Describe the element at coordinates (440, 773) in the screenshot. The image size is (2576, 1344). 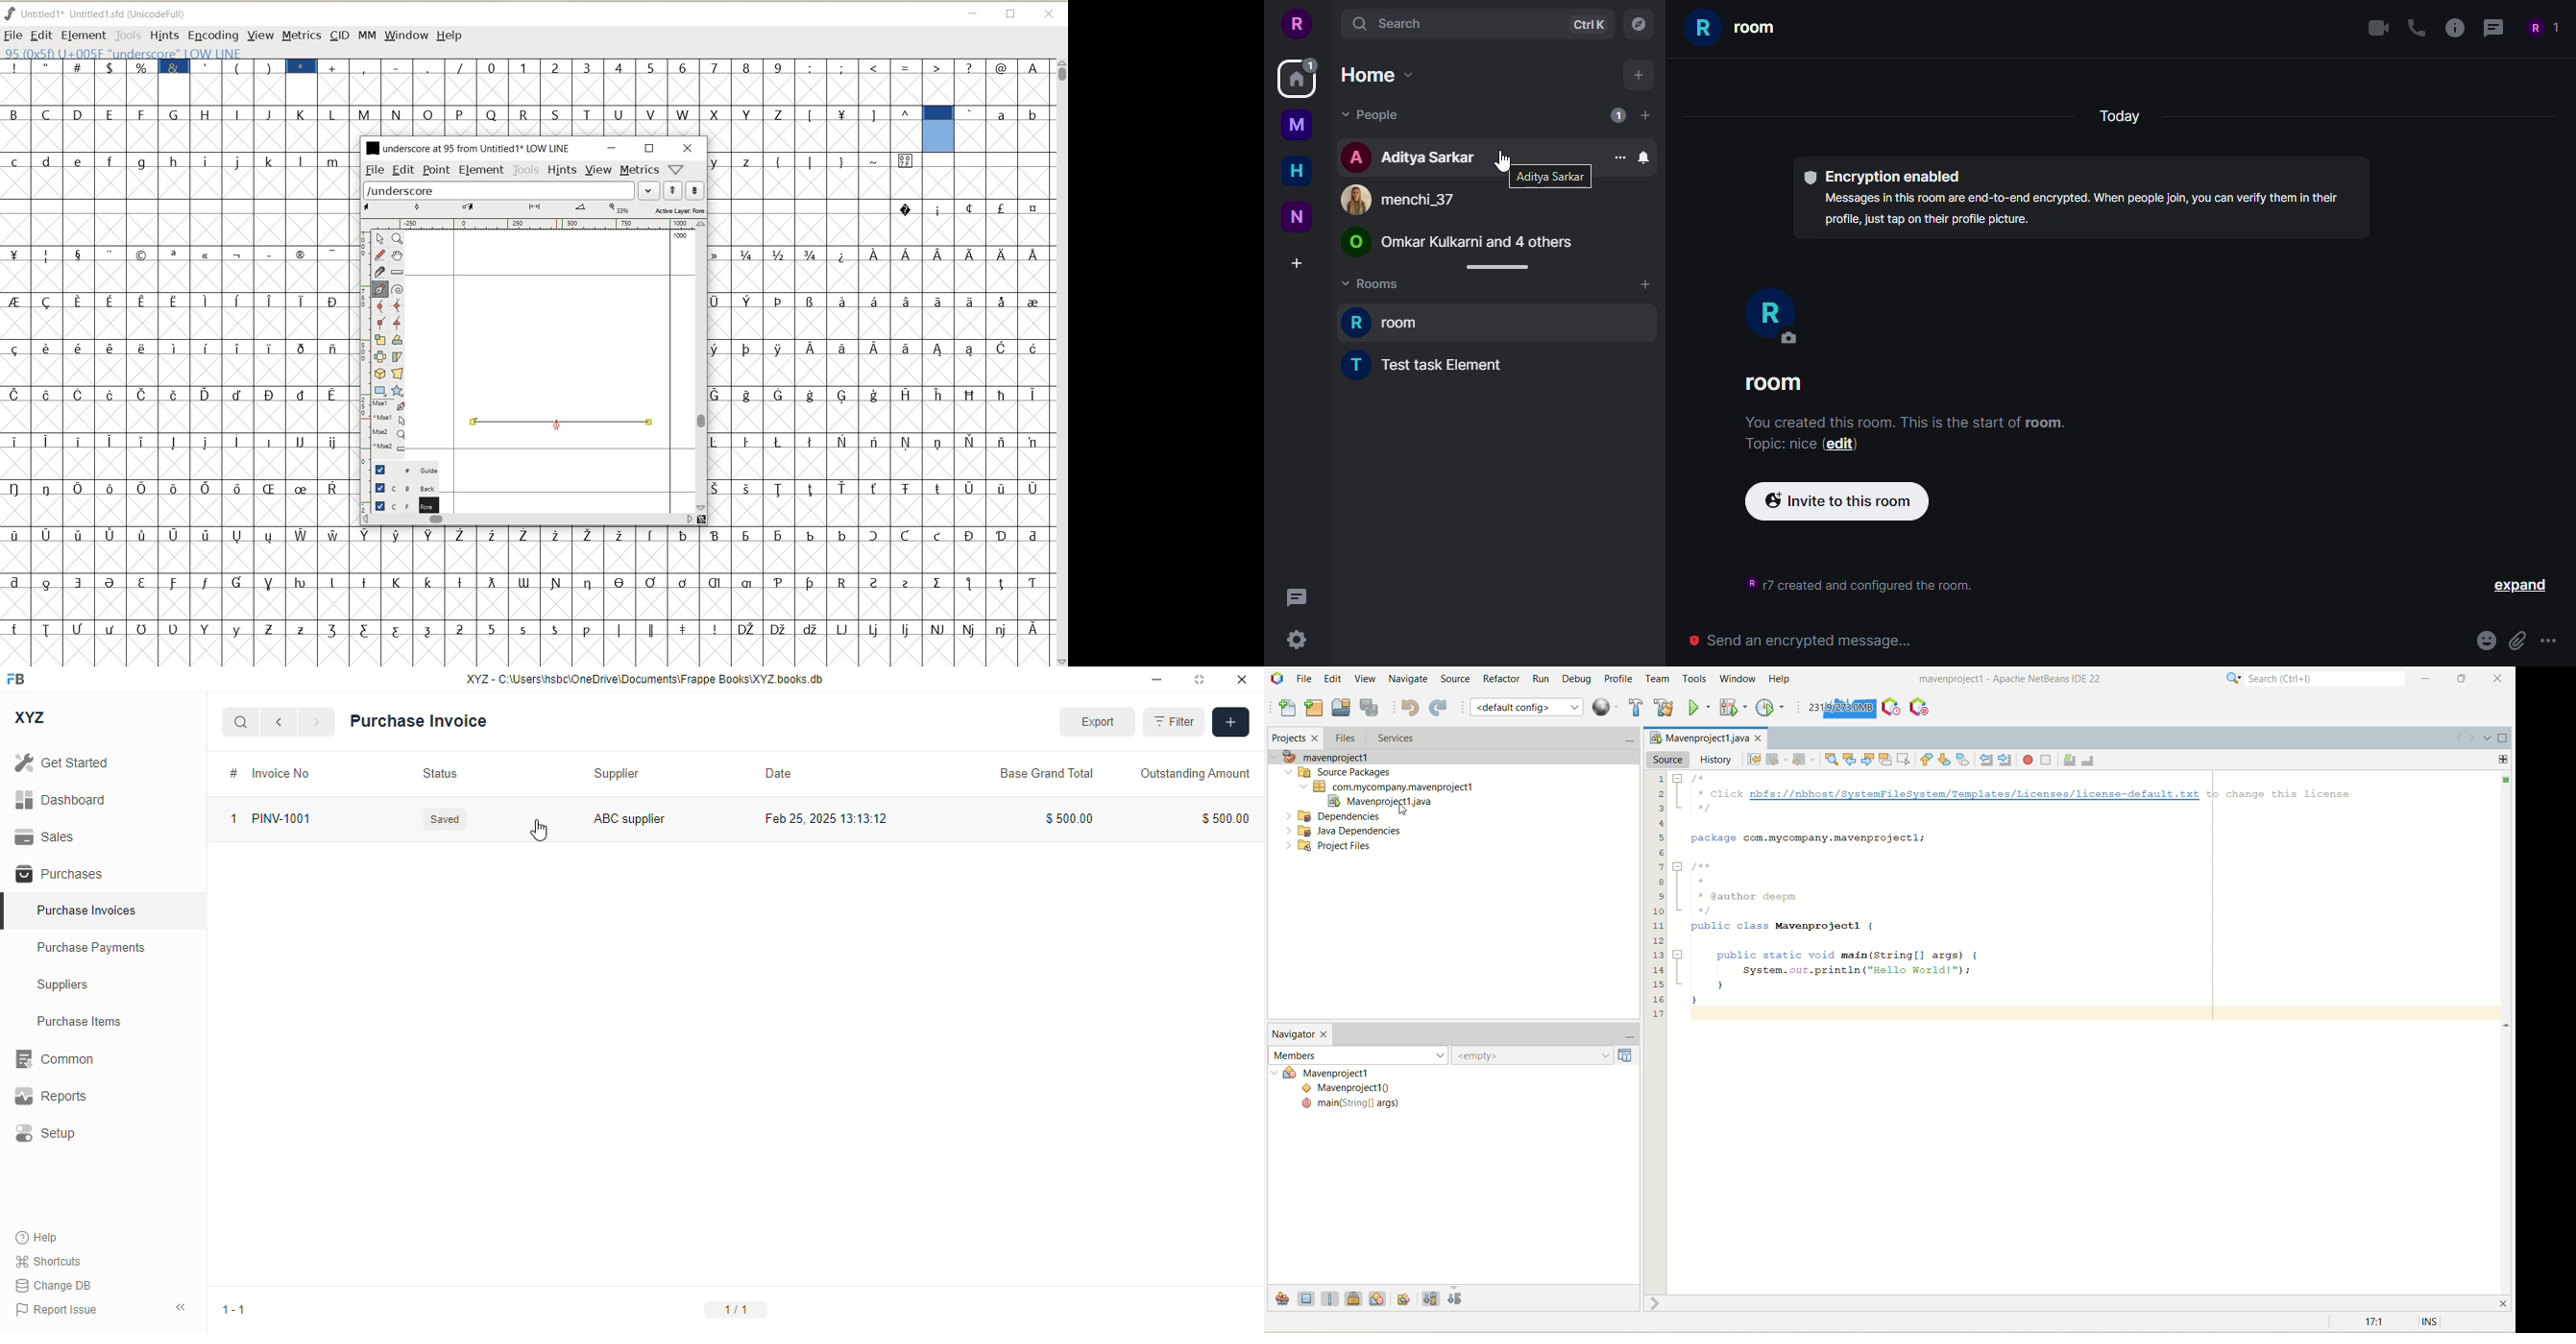
I see `status` at that location.